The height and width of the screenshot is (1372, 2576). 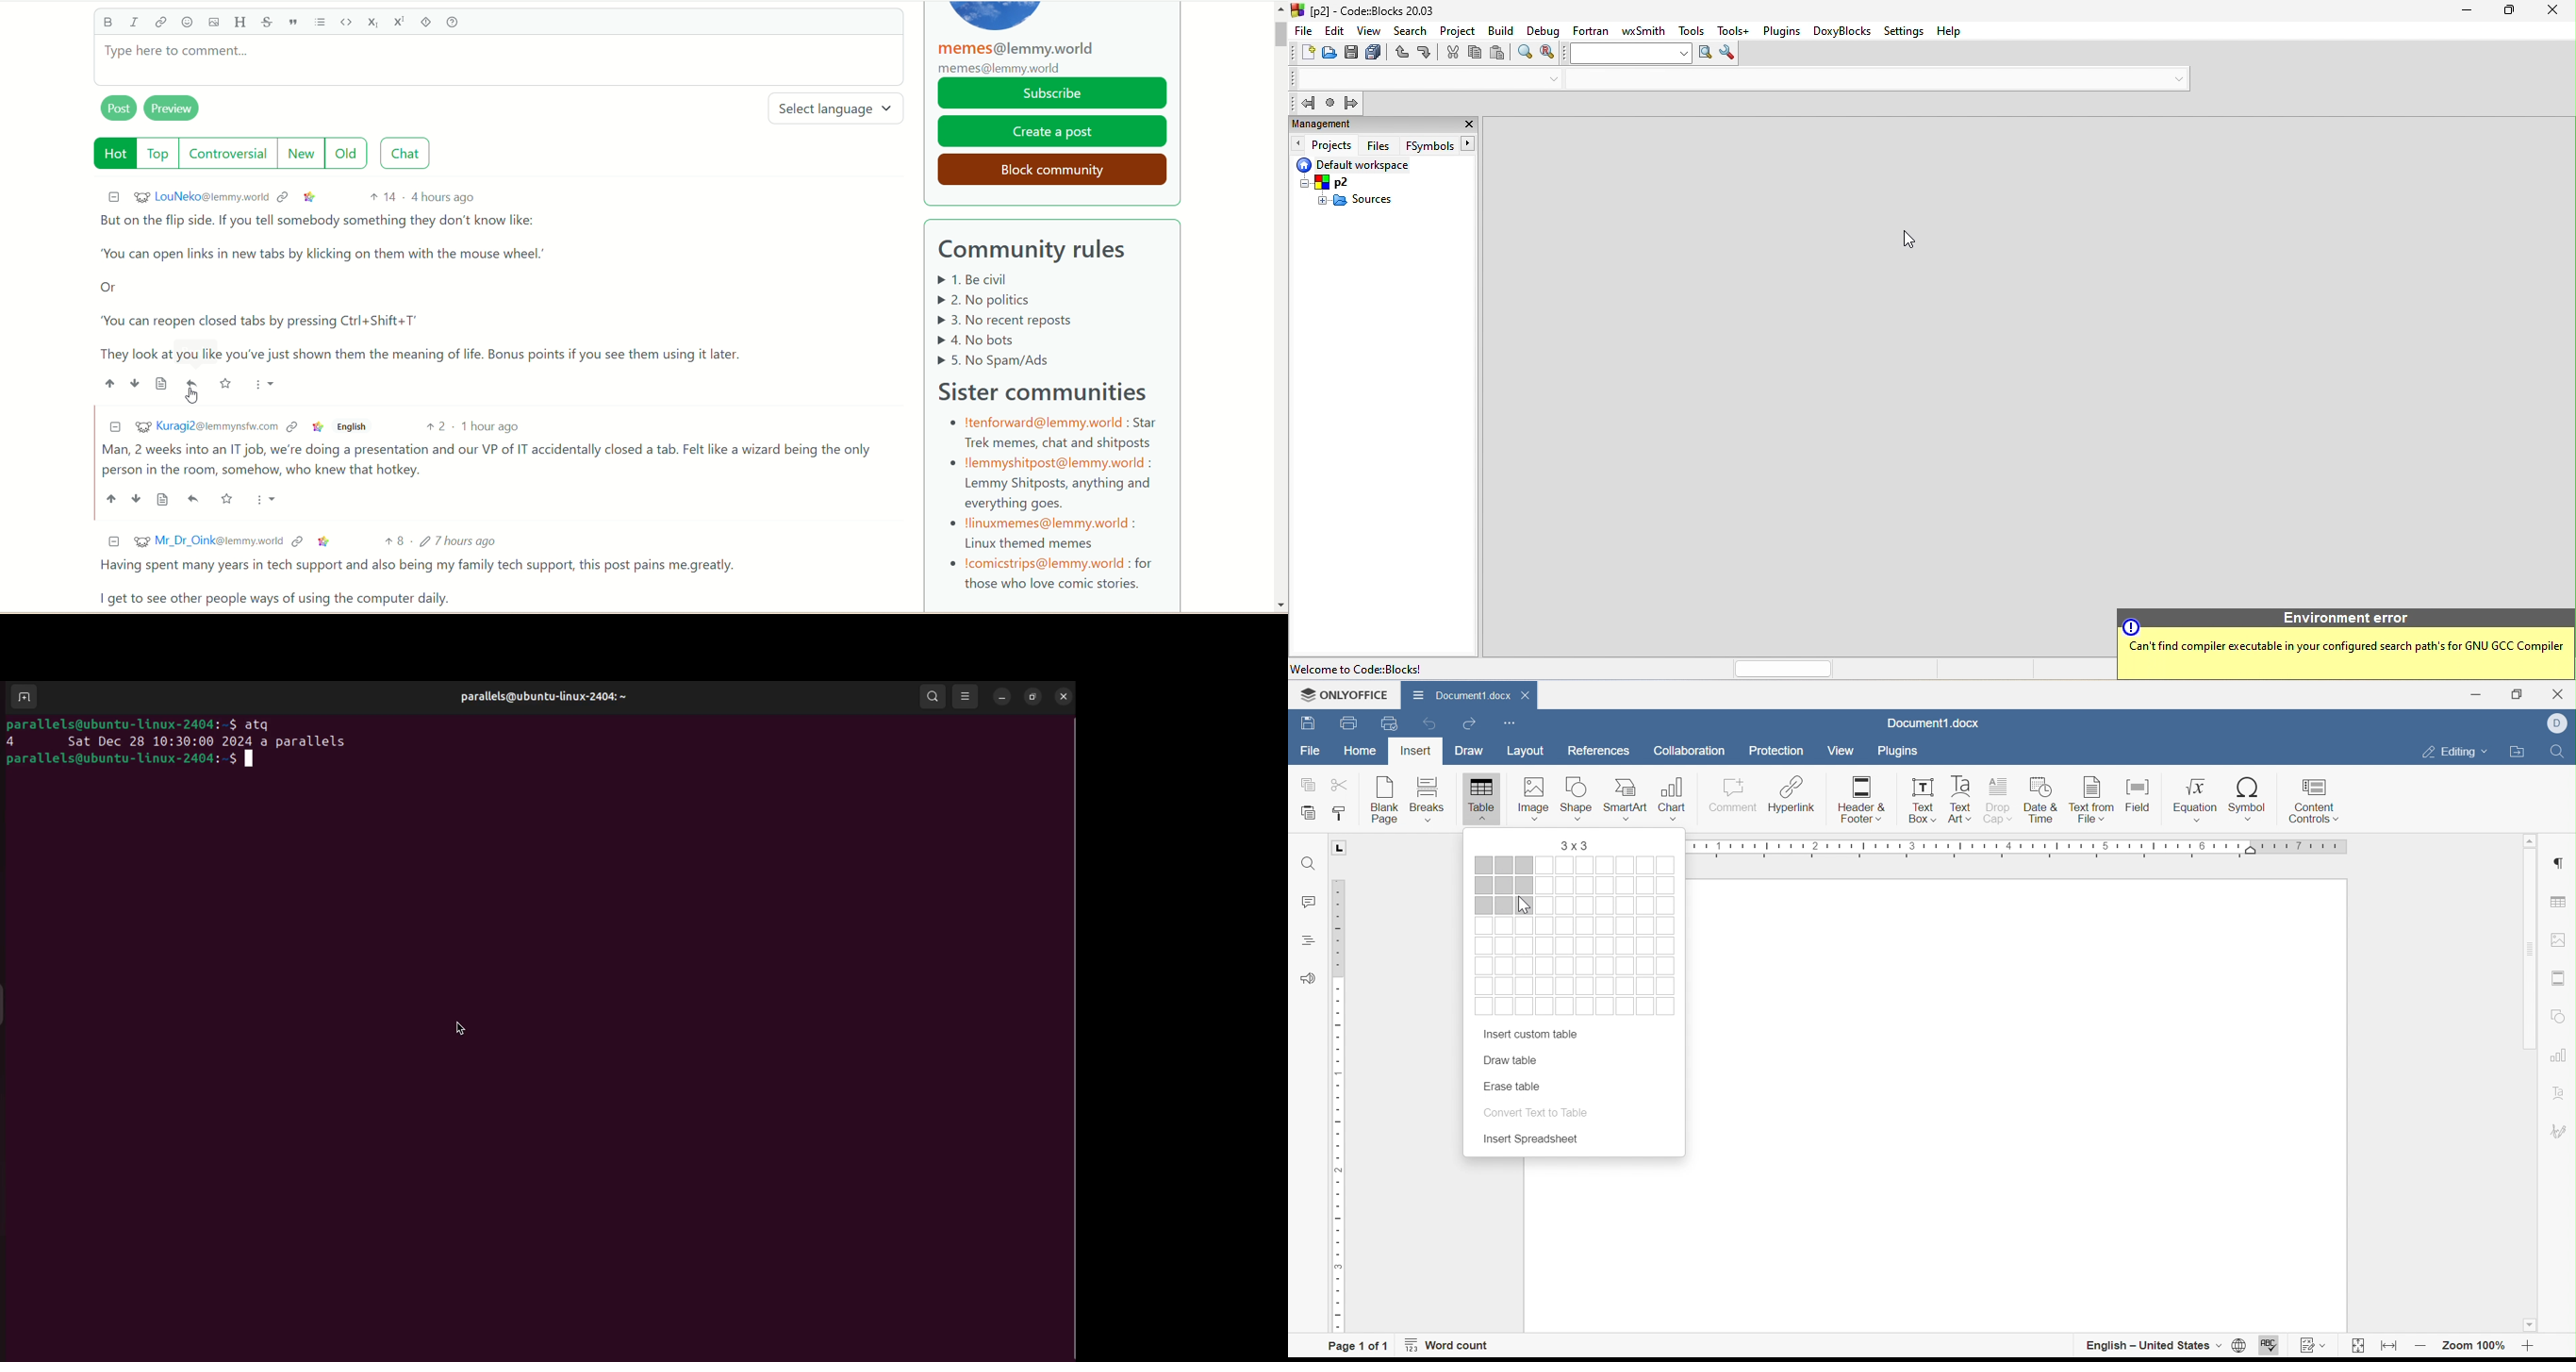 I want to click on bash prompt , so click(x=131, y=760).